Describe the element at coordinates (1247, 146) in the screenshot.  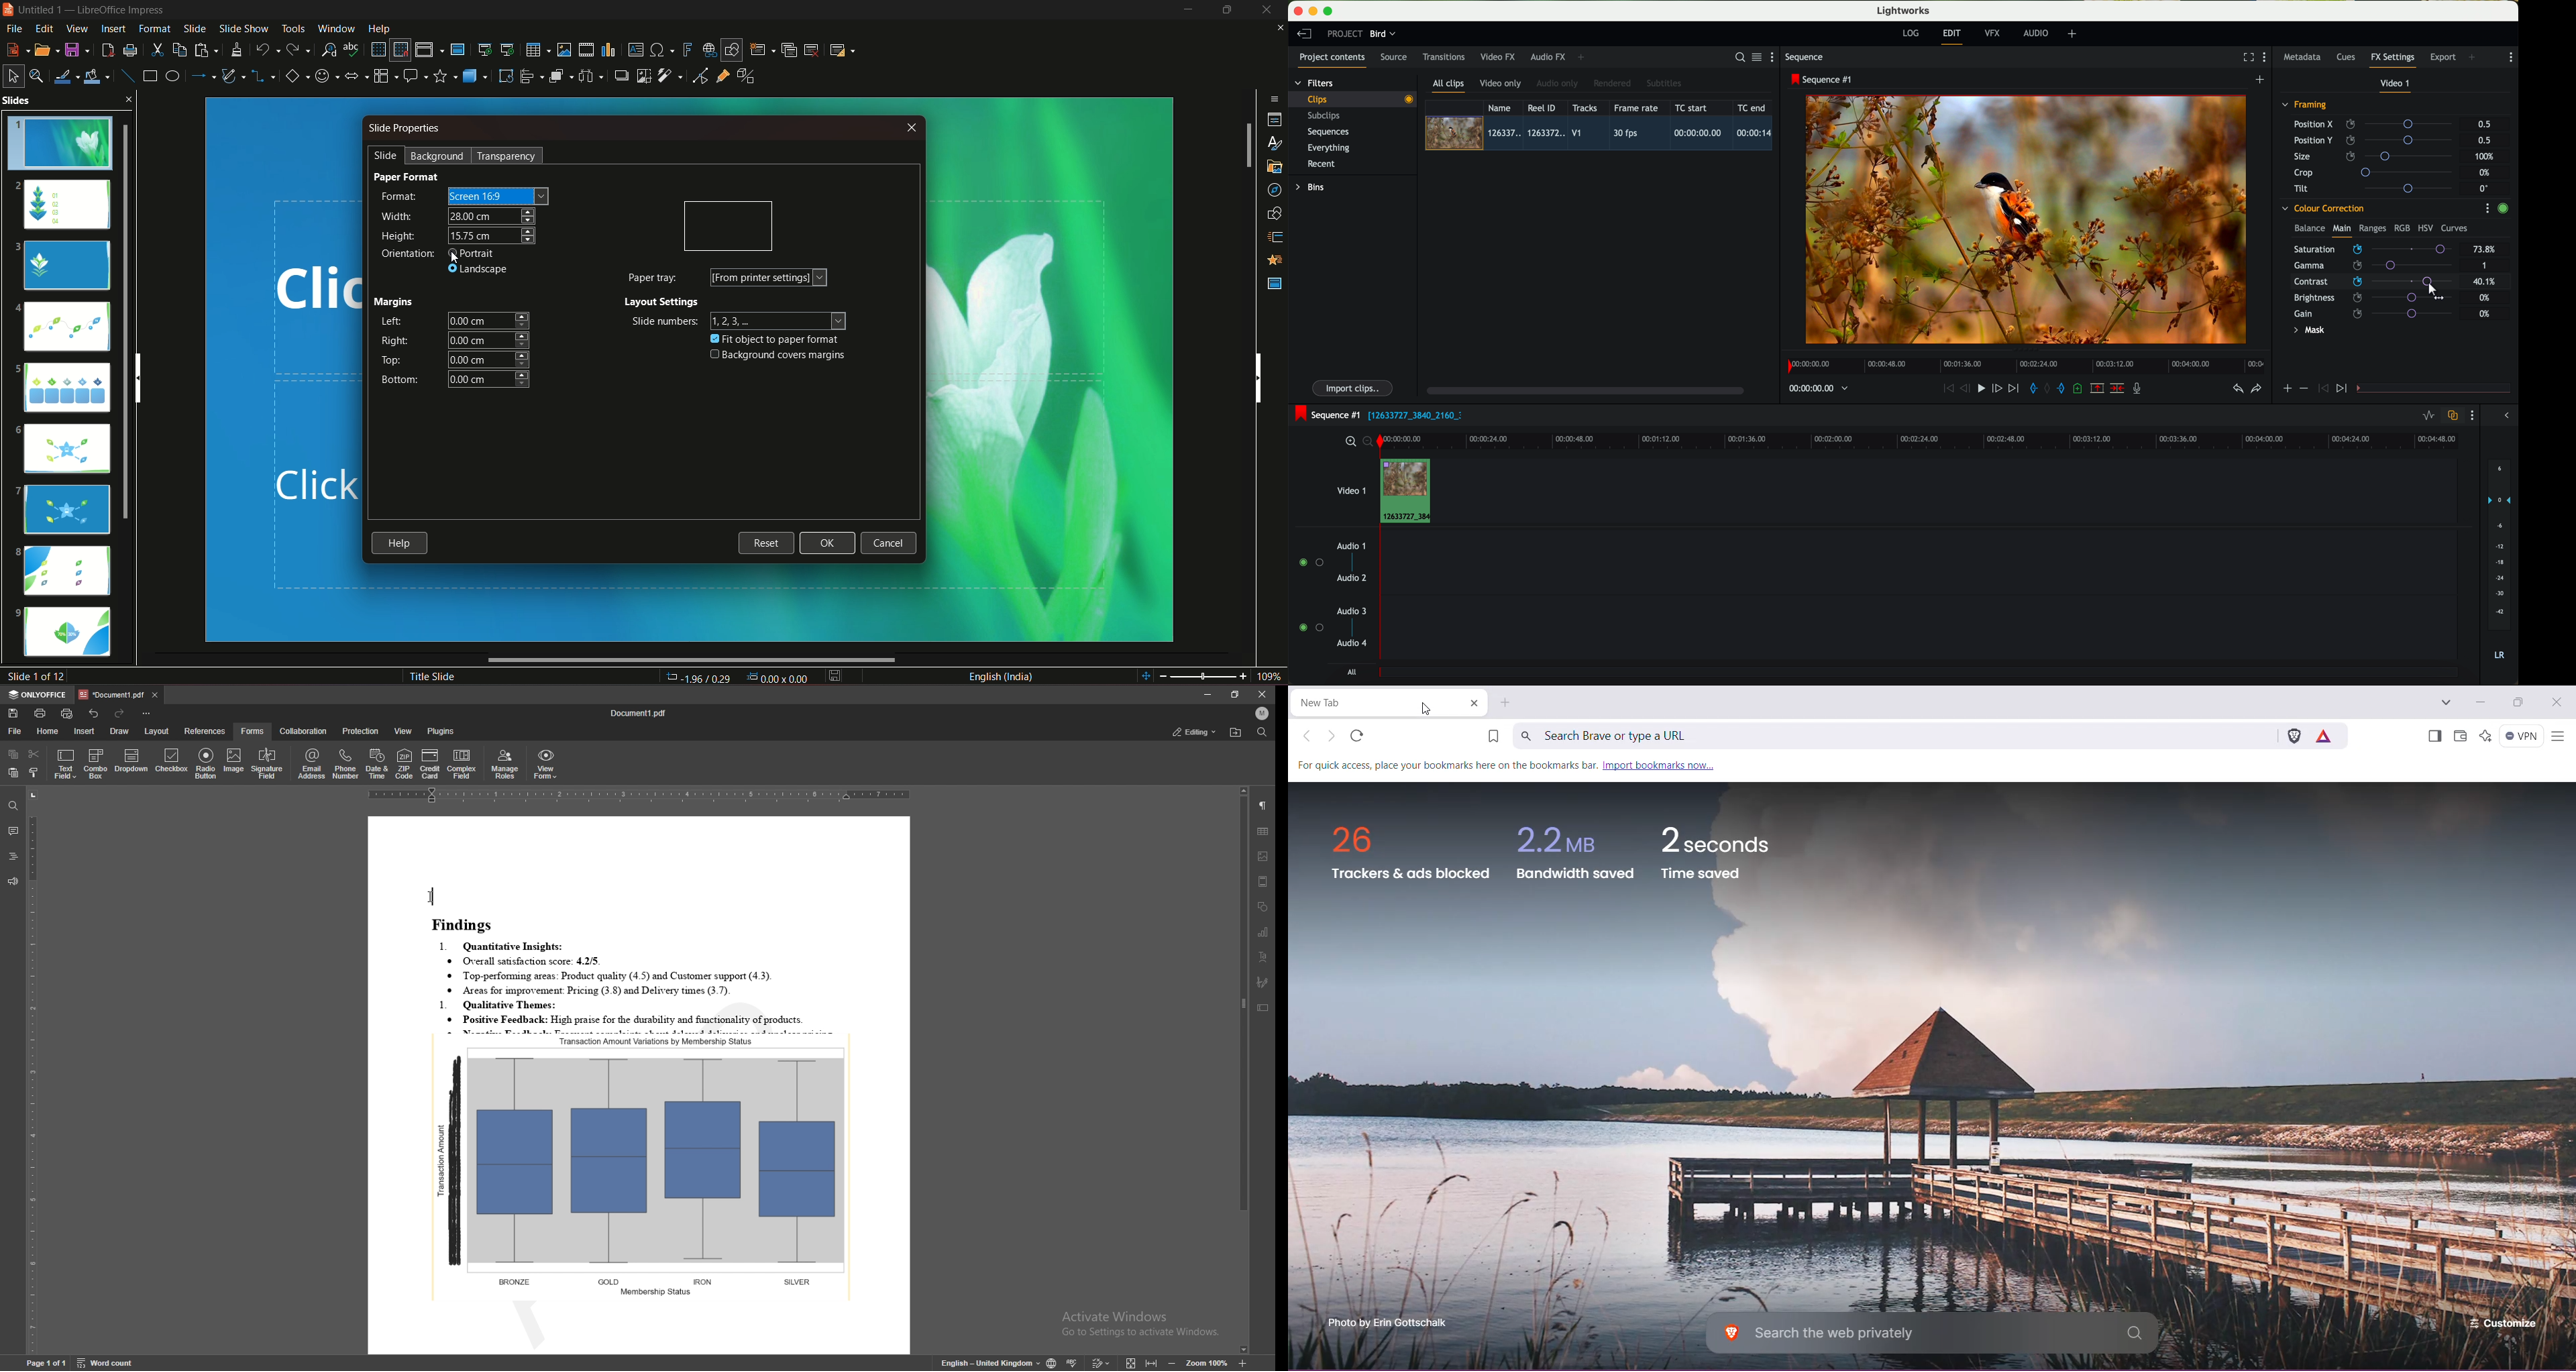
I see `vertical slide bar` at that location.